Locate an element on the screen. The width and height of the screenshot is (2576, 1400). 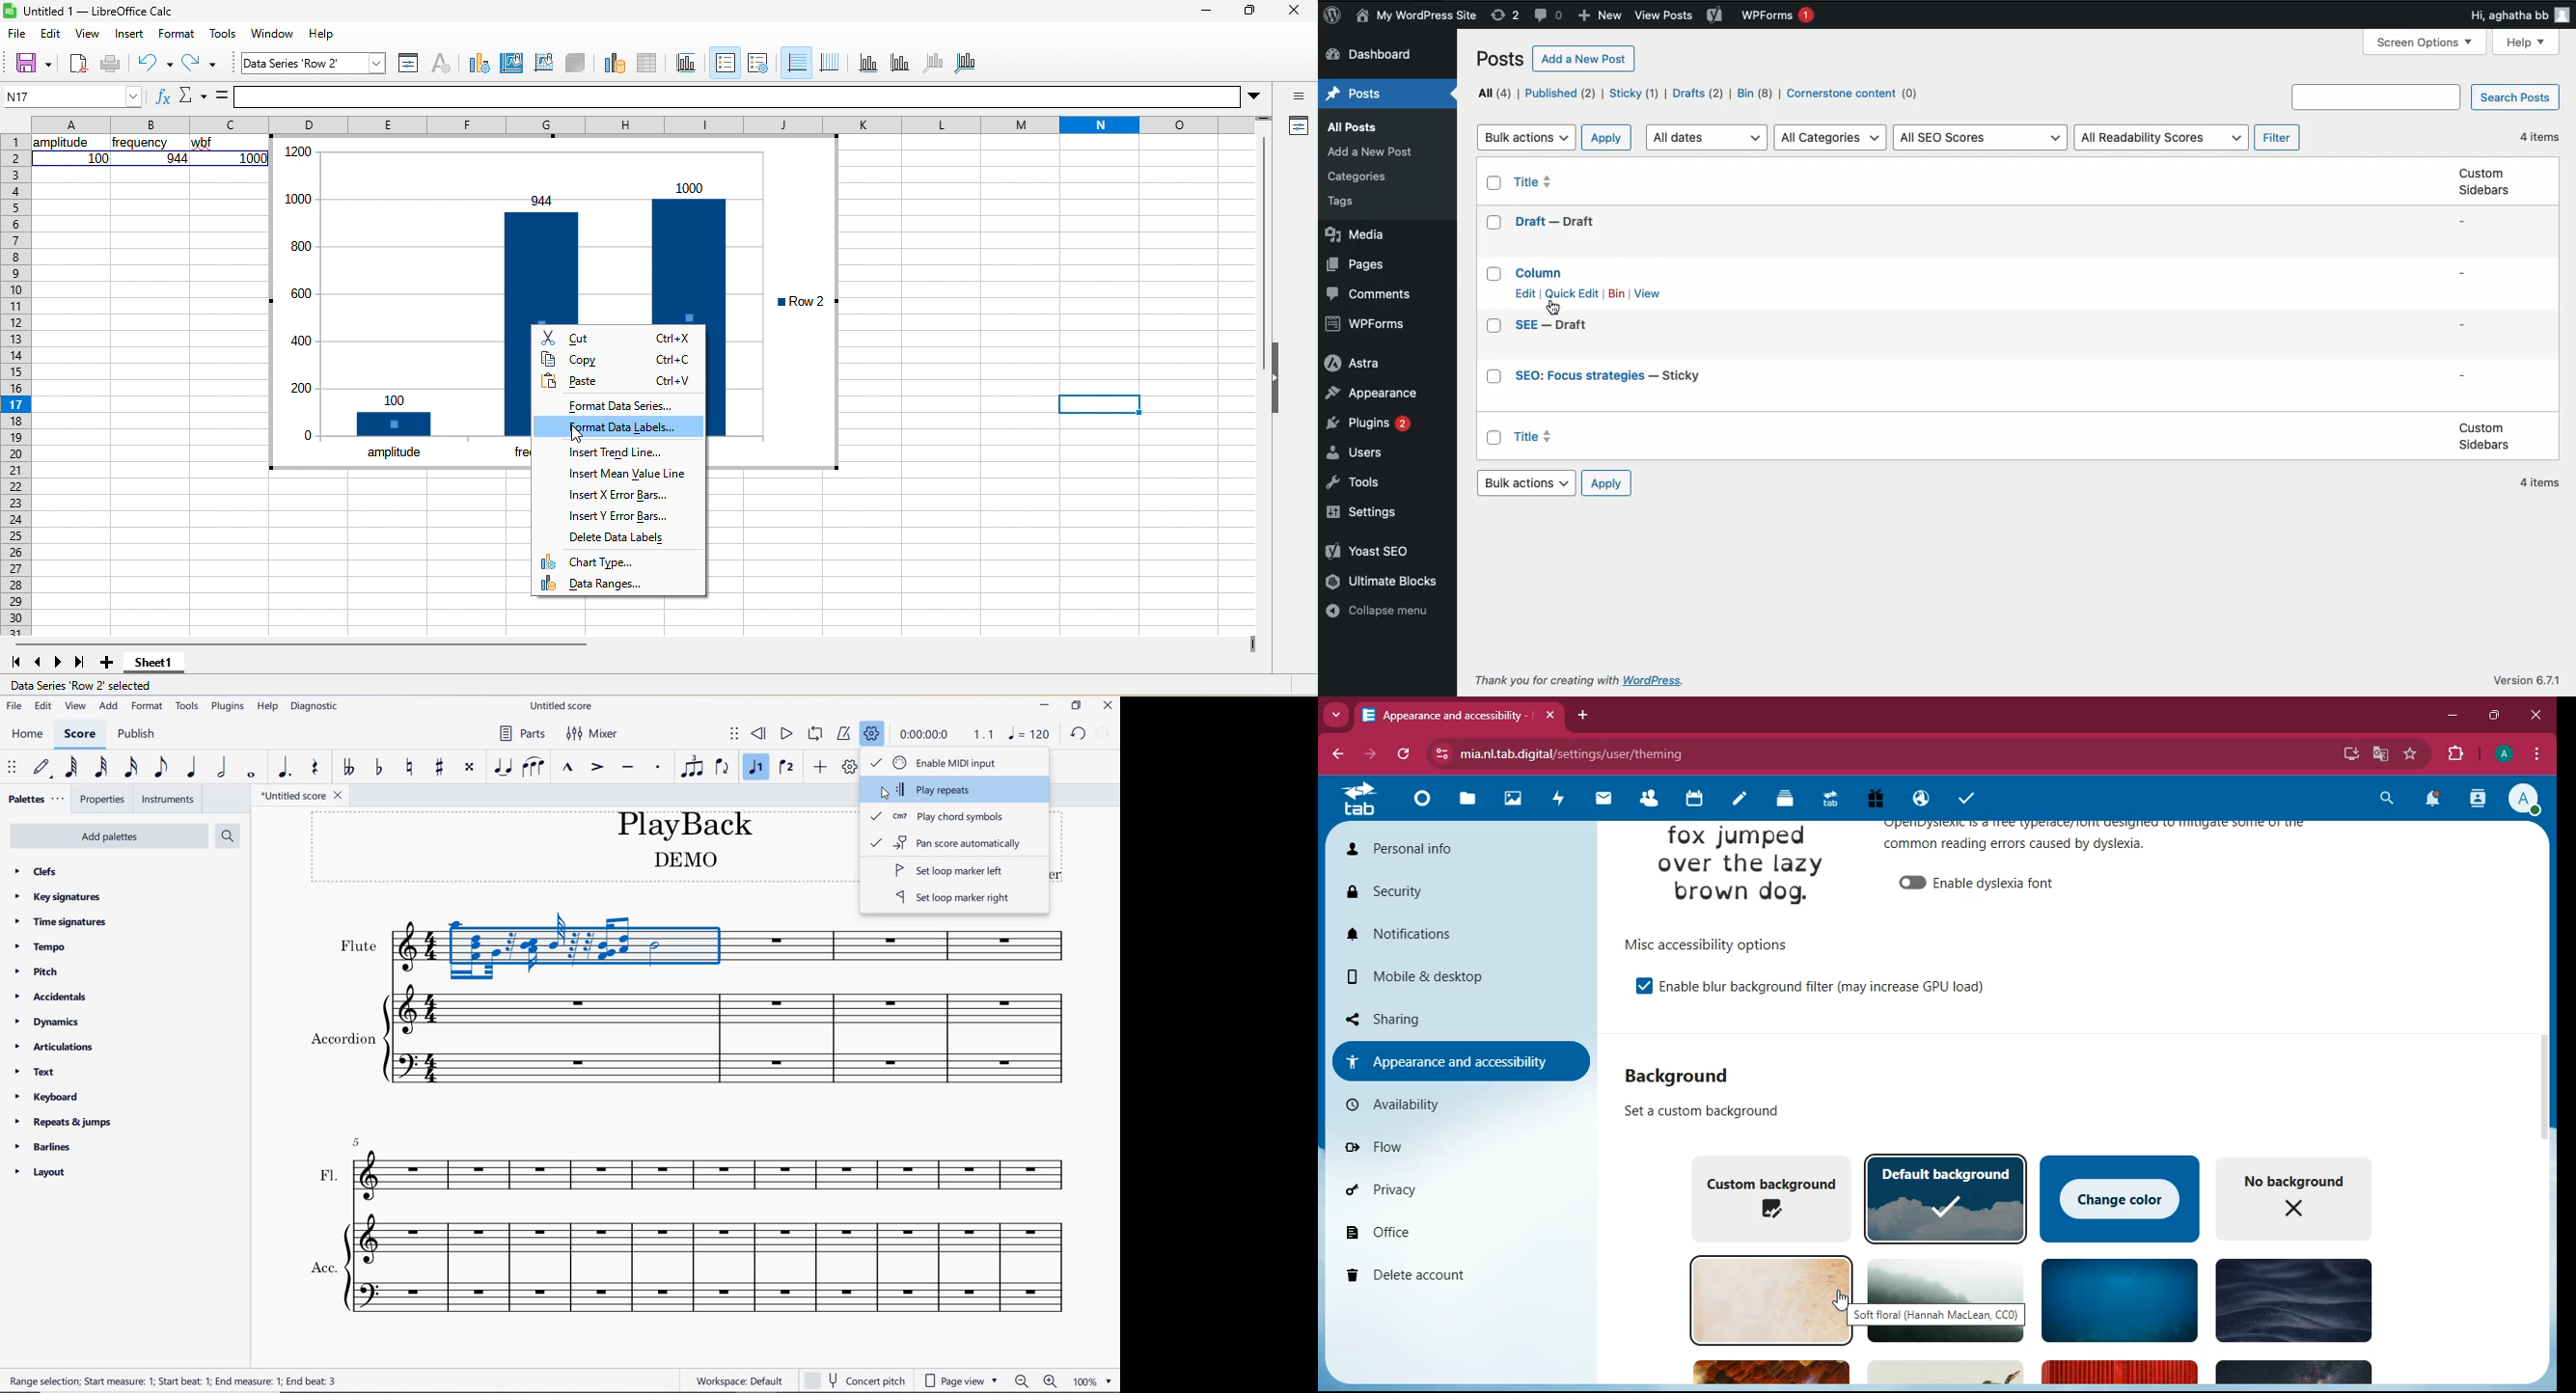
checkbox is located at coordinates (1493, 223).